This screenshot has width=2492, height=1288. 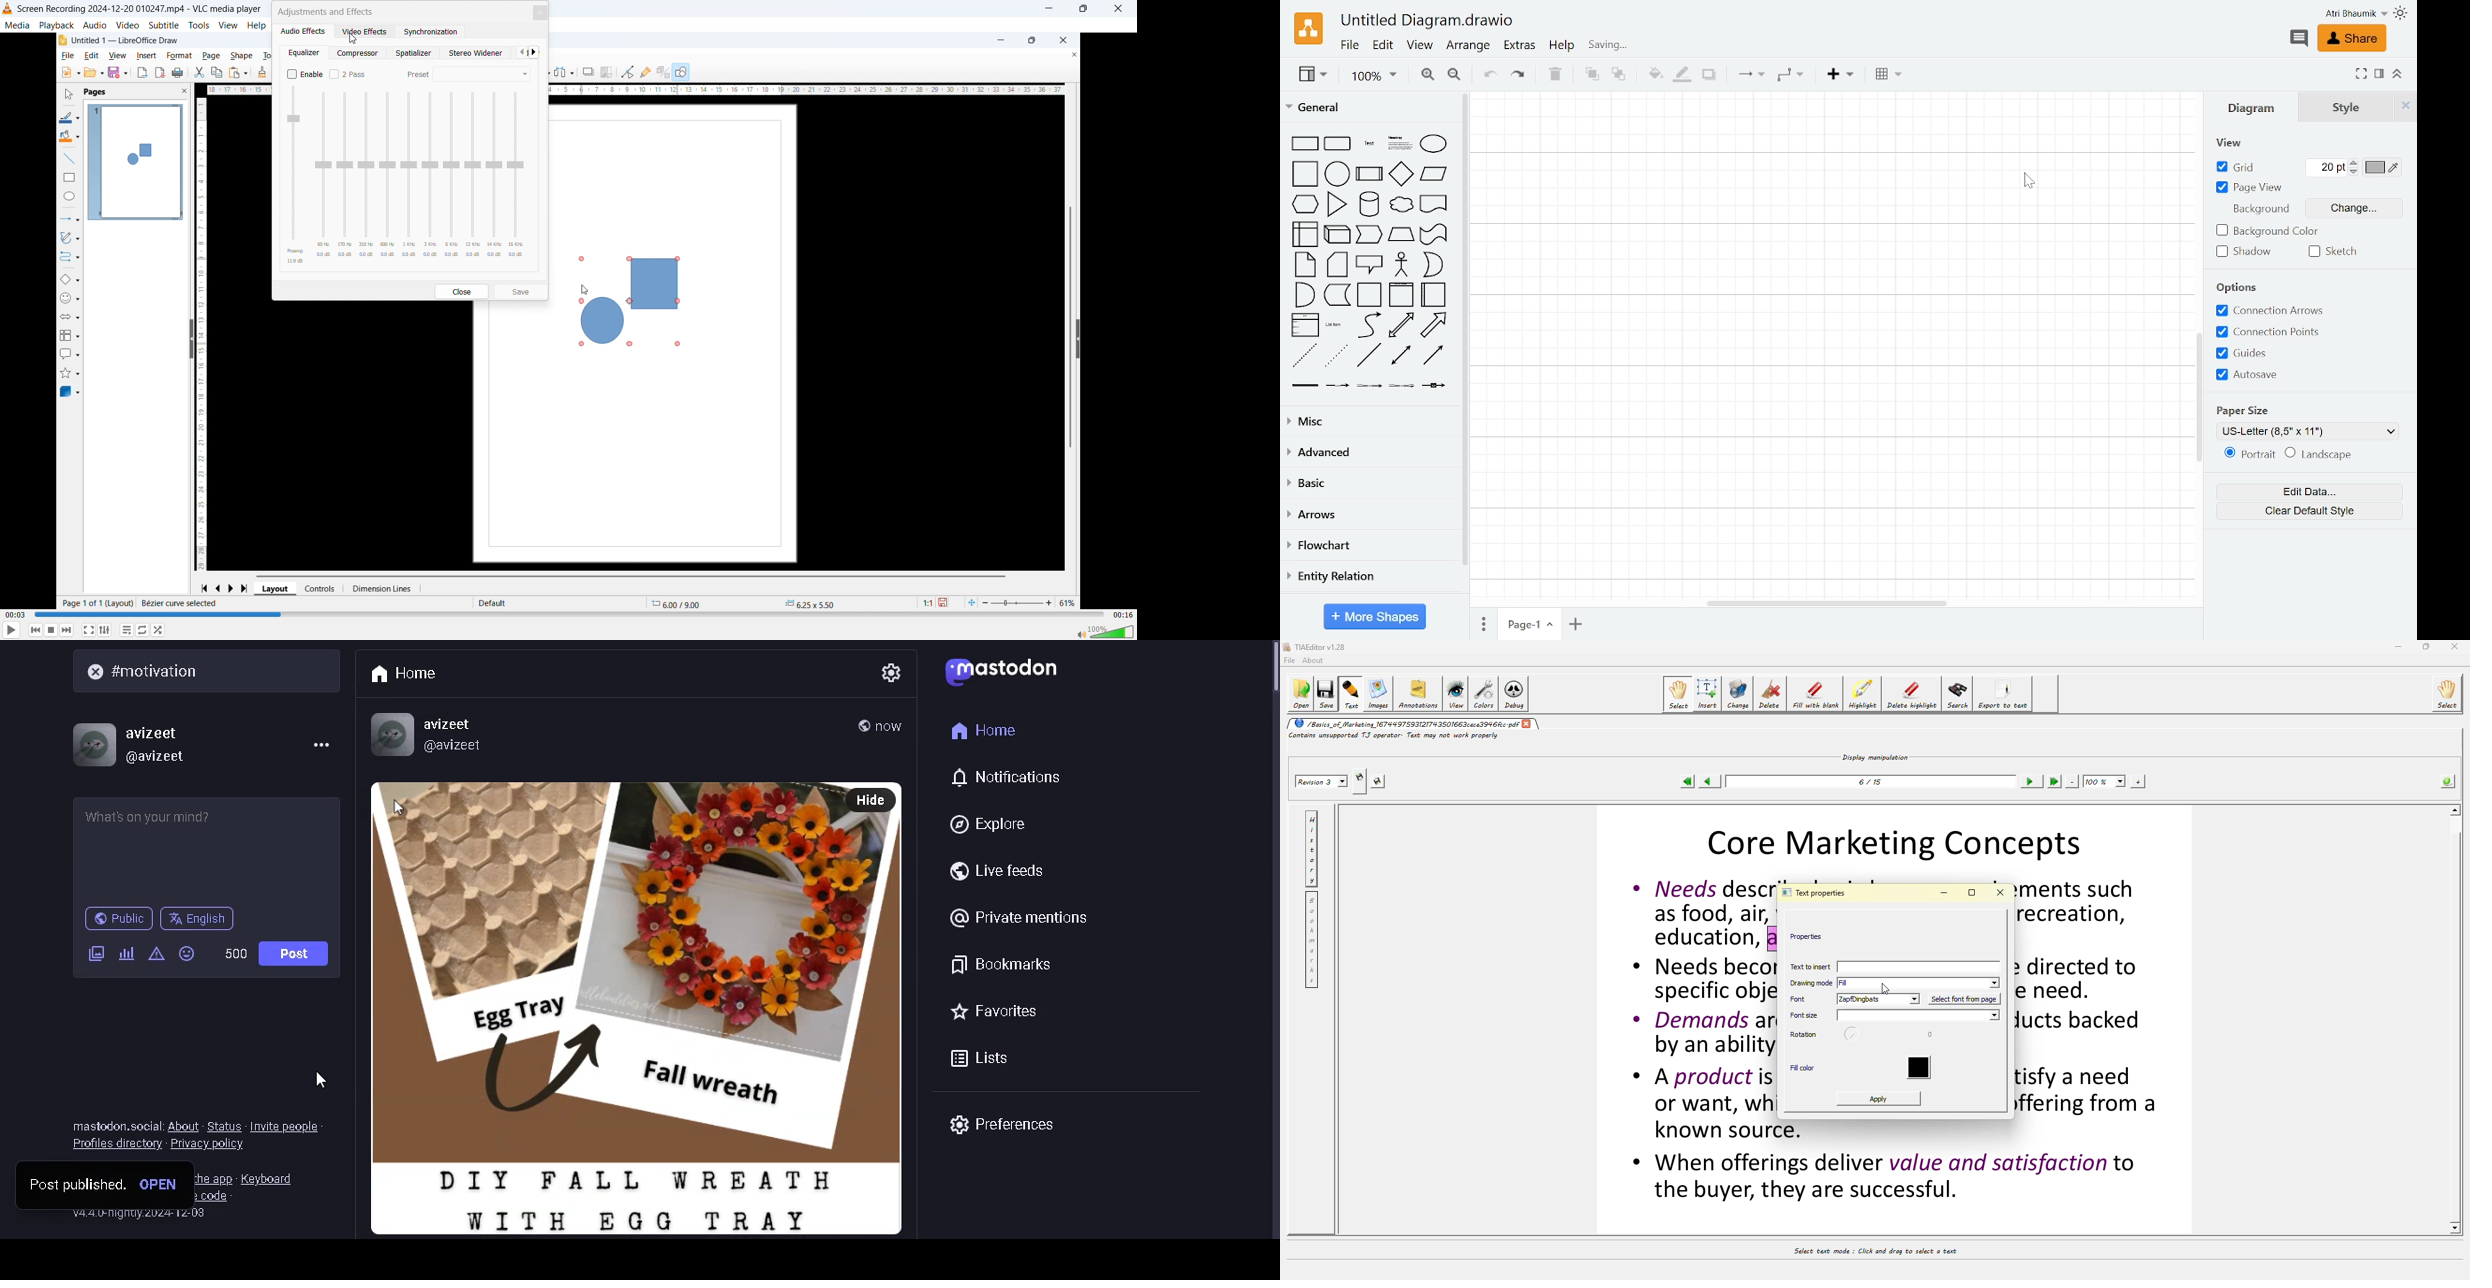 What do you see at coordinates (1122, 615) in the screenshot?
I see `Video duration ` at bounding box center [1122, 615].